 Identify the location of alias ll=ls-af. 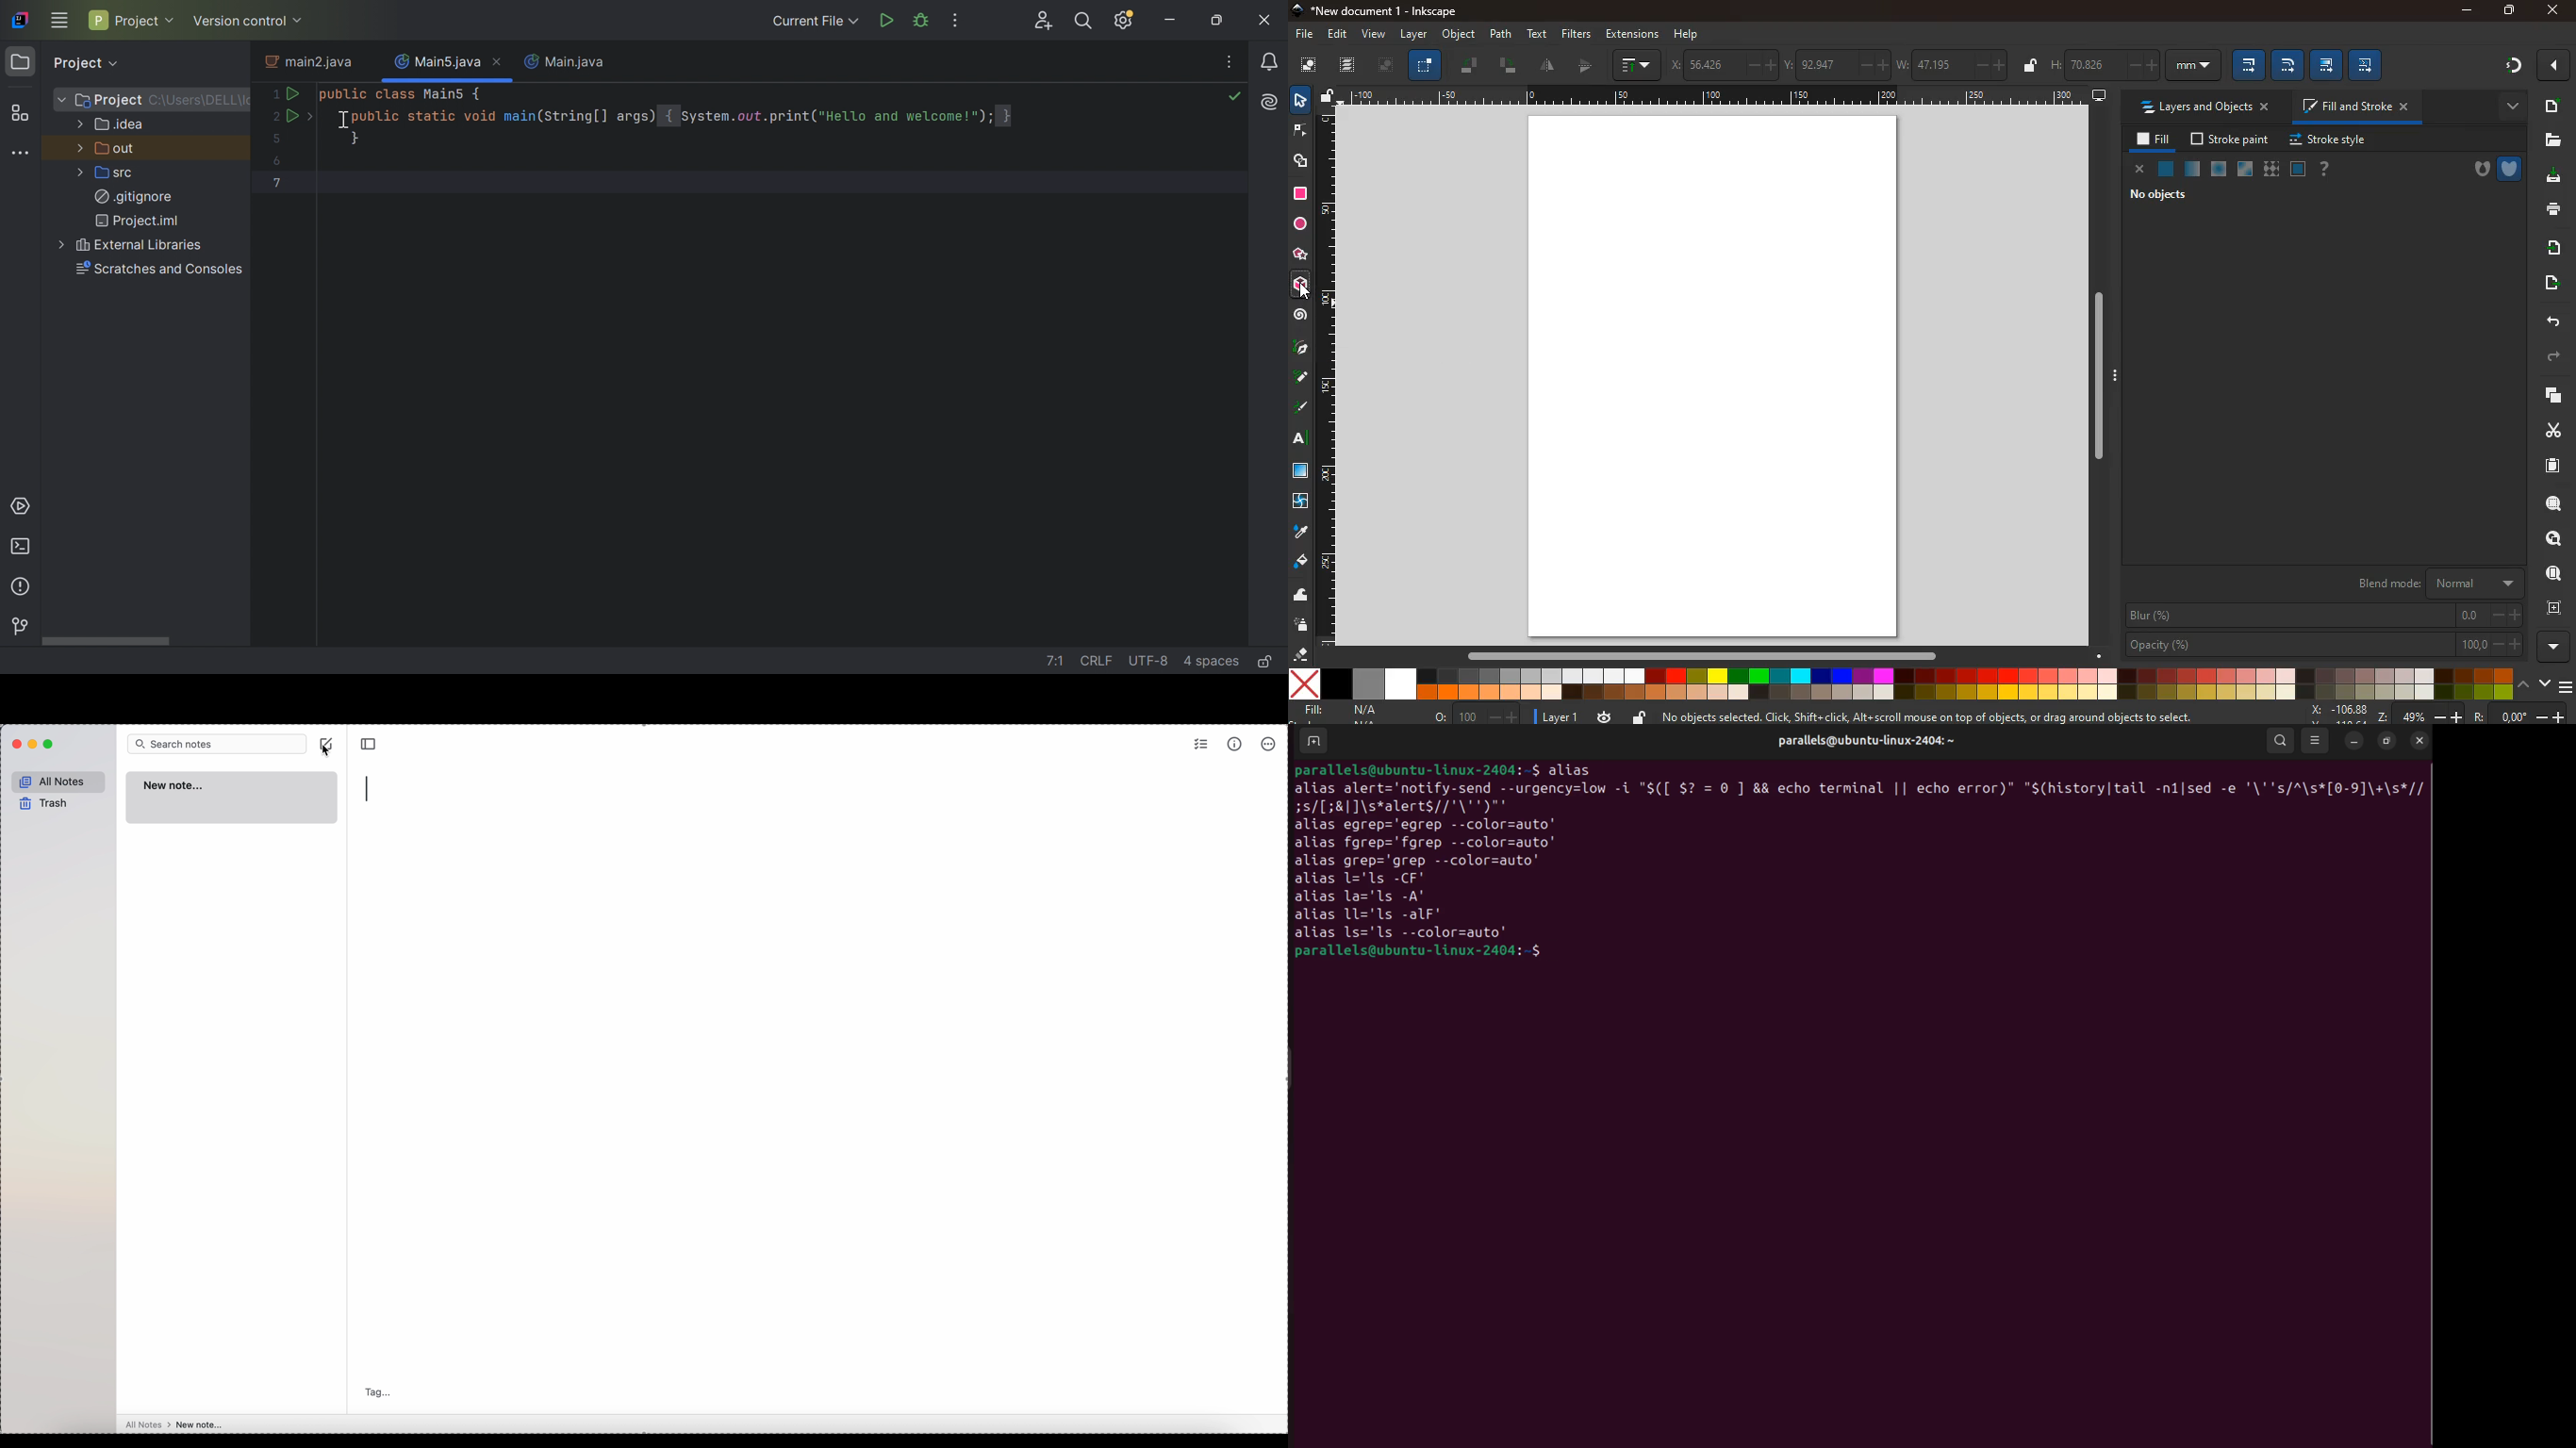
(1374, 915).